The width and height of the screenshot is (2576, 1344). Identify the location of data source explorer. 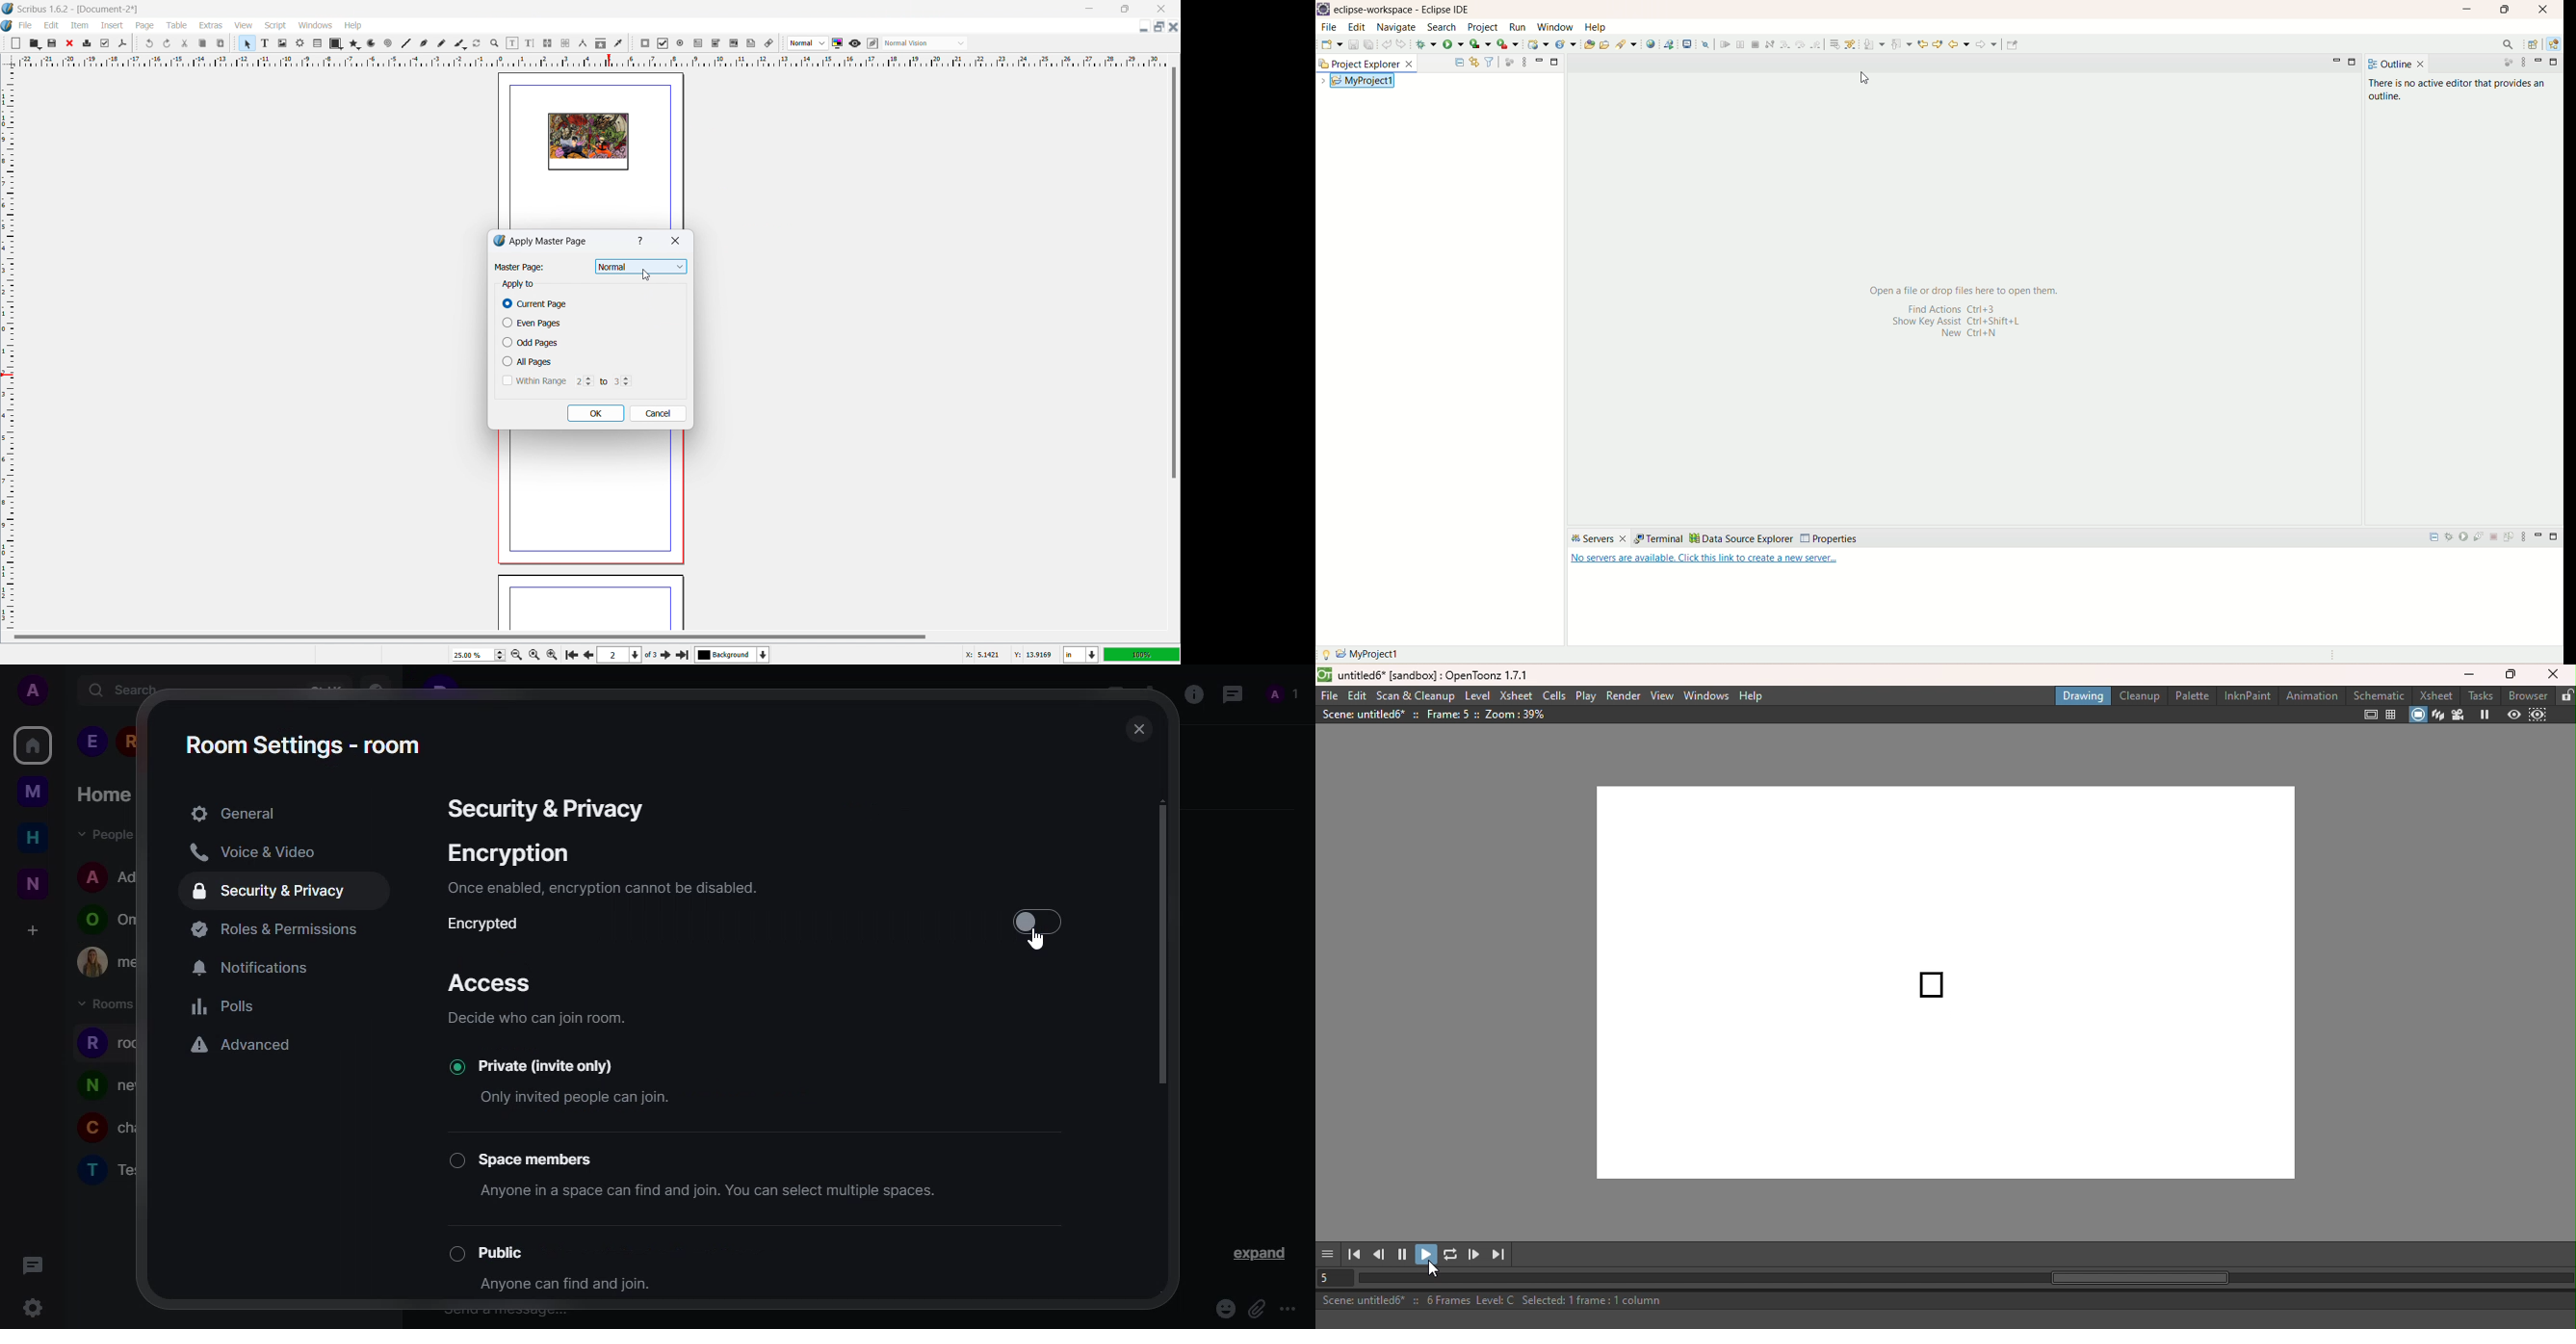
(1742, 538).